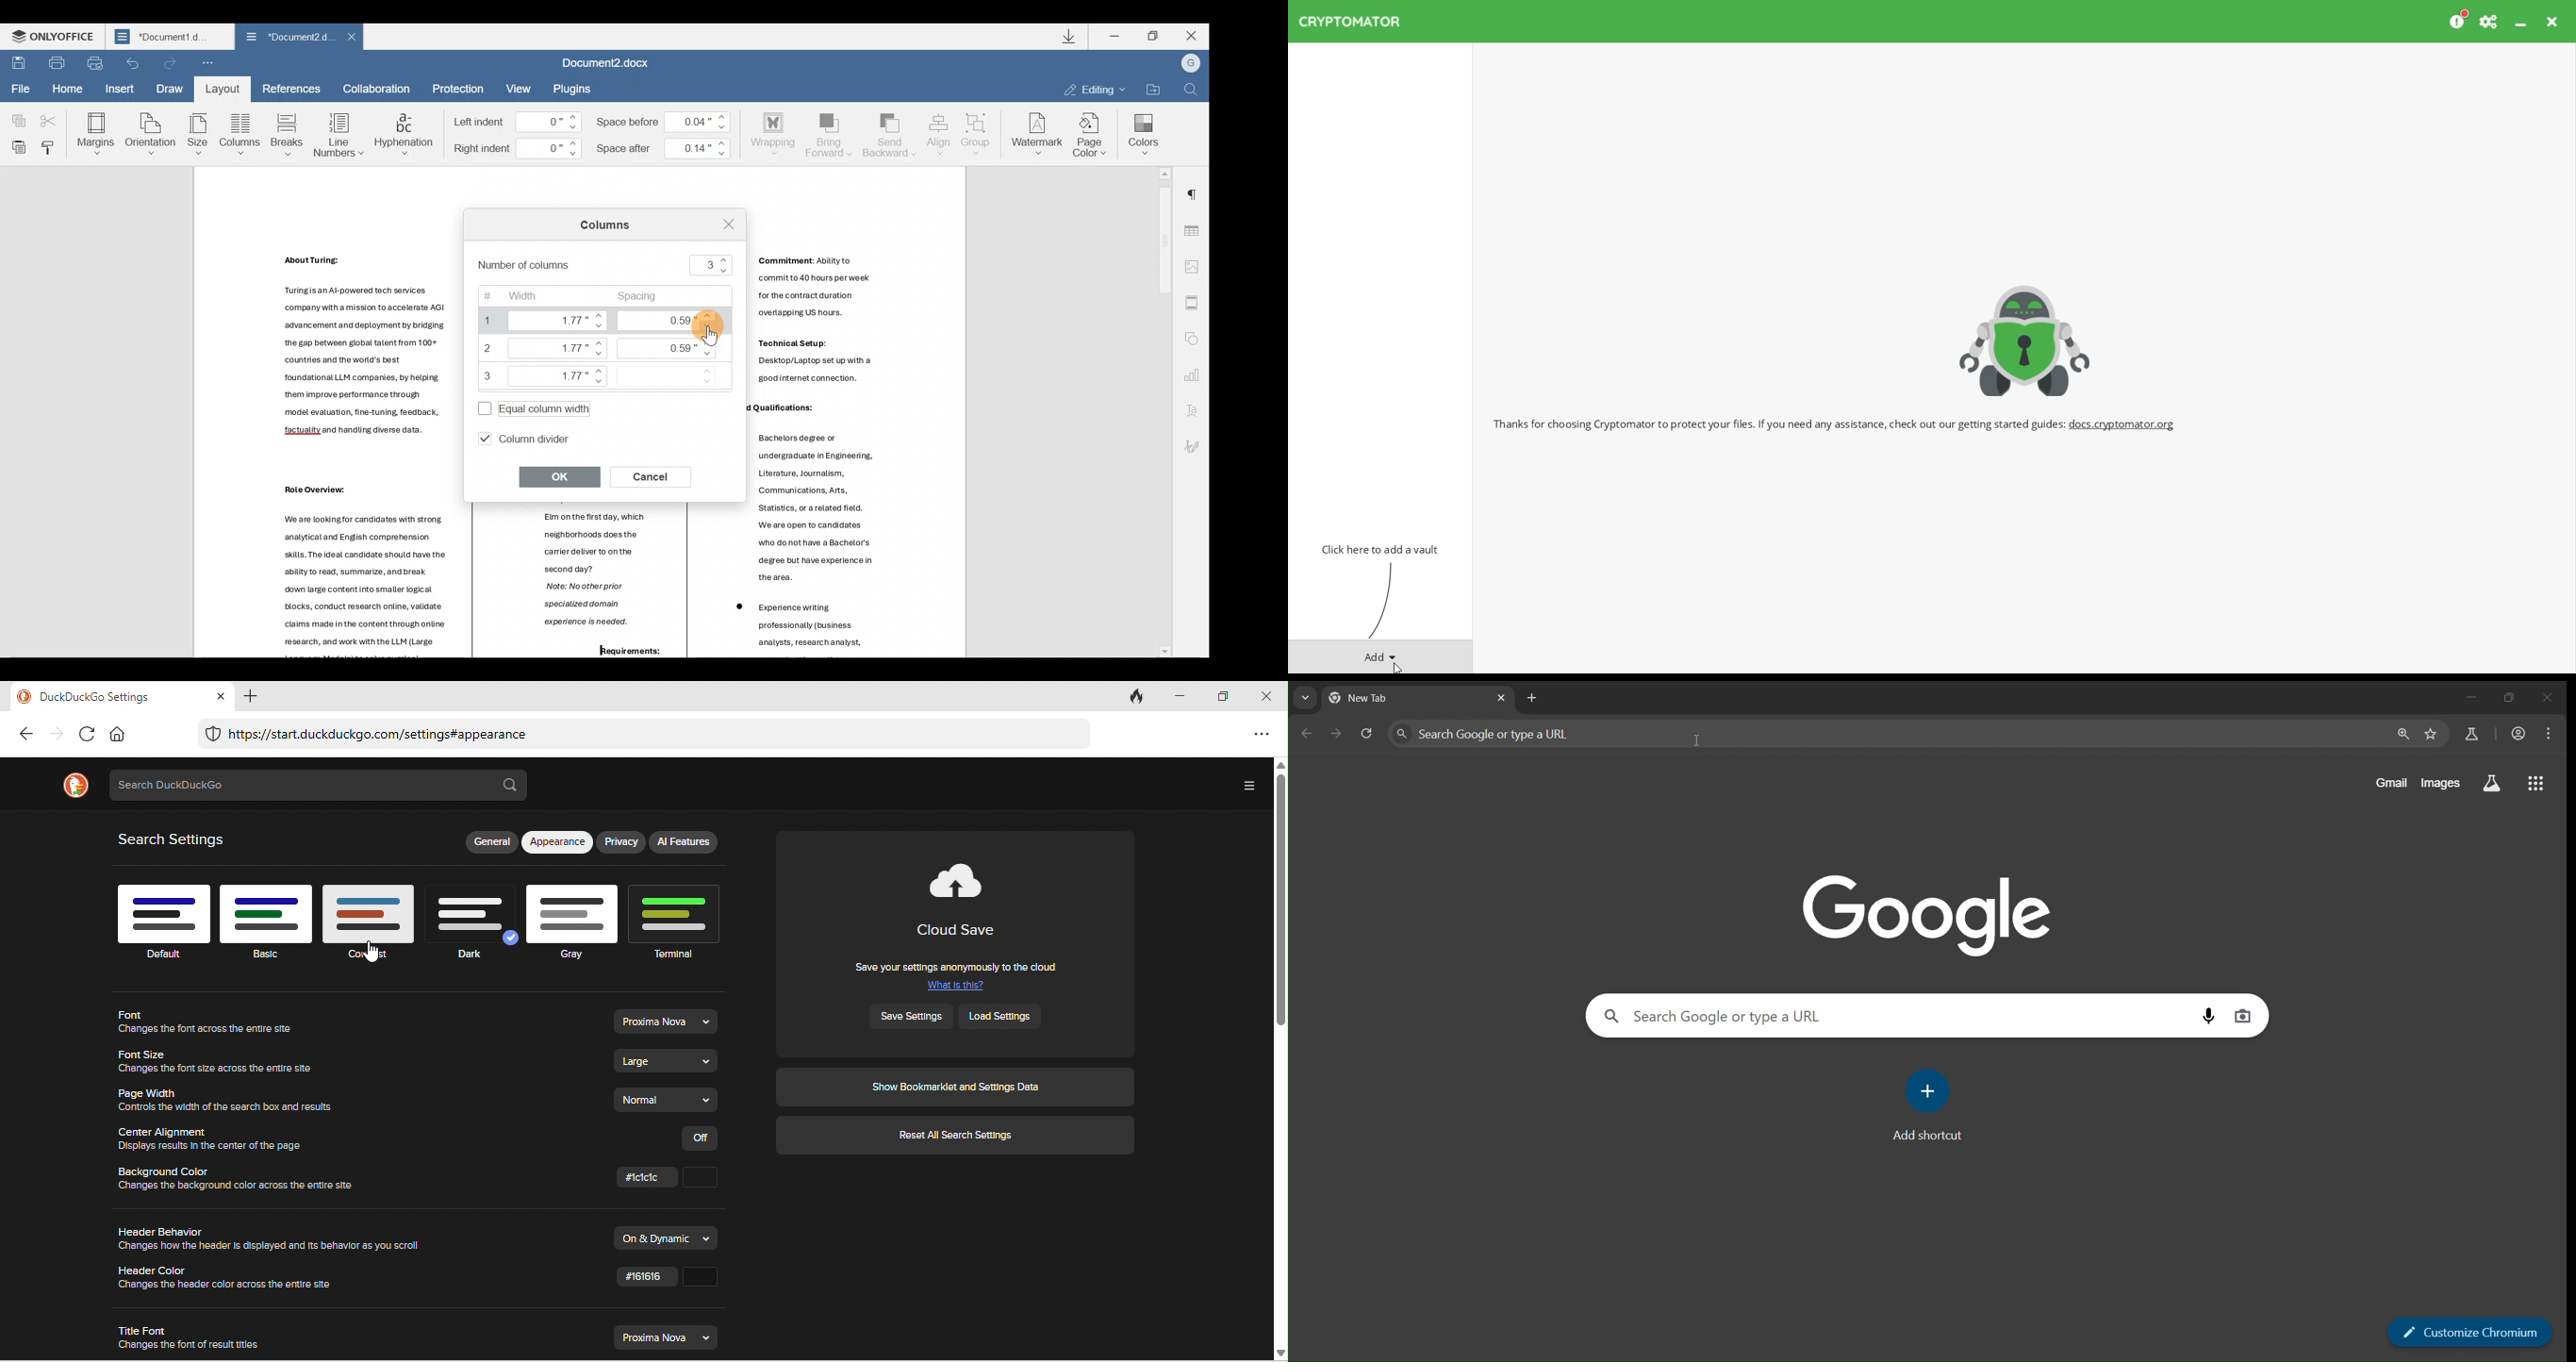 The height and width of the screenshot is (1372, 2576). Describe the element at coordinates (814, 628) in the screenshot. I see `` at that location.